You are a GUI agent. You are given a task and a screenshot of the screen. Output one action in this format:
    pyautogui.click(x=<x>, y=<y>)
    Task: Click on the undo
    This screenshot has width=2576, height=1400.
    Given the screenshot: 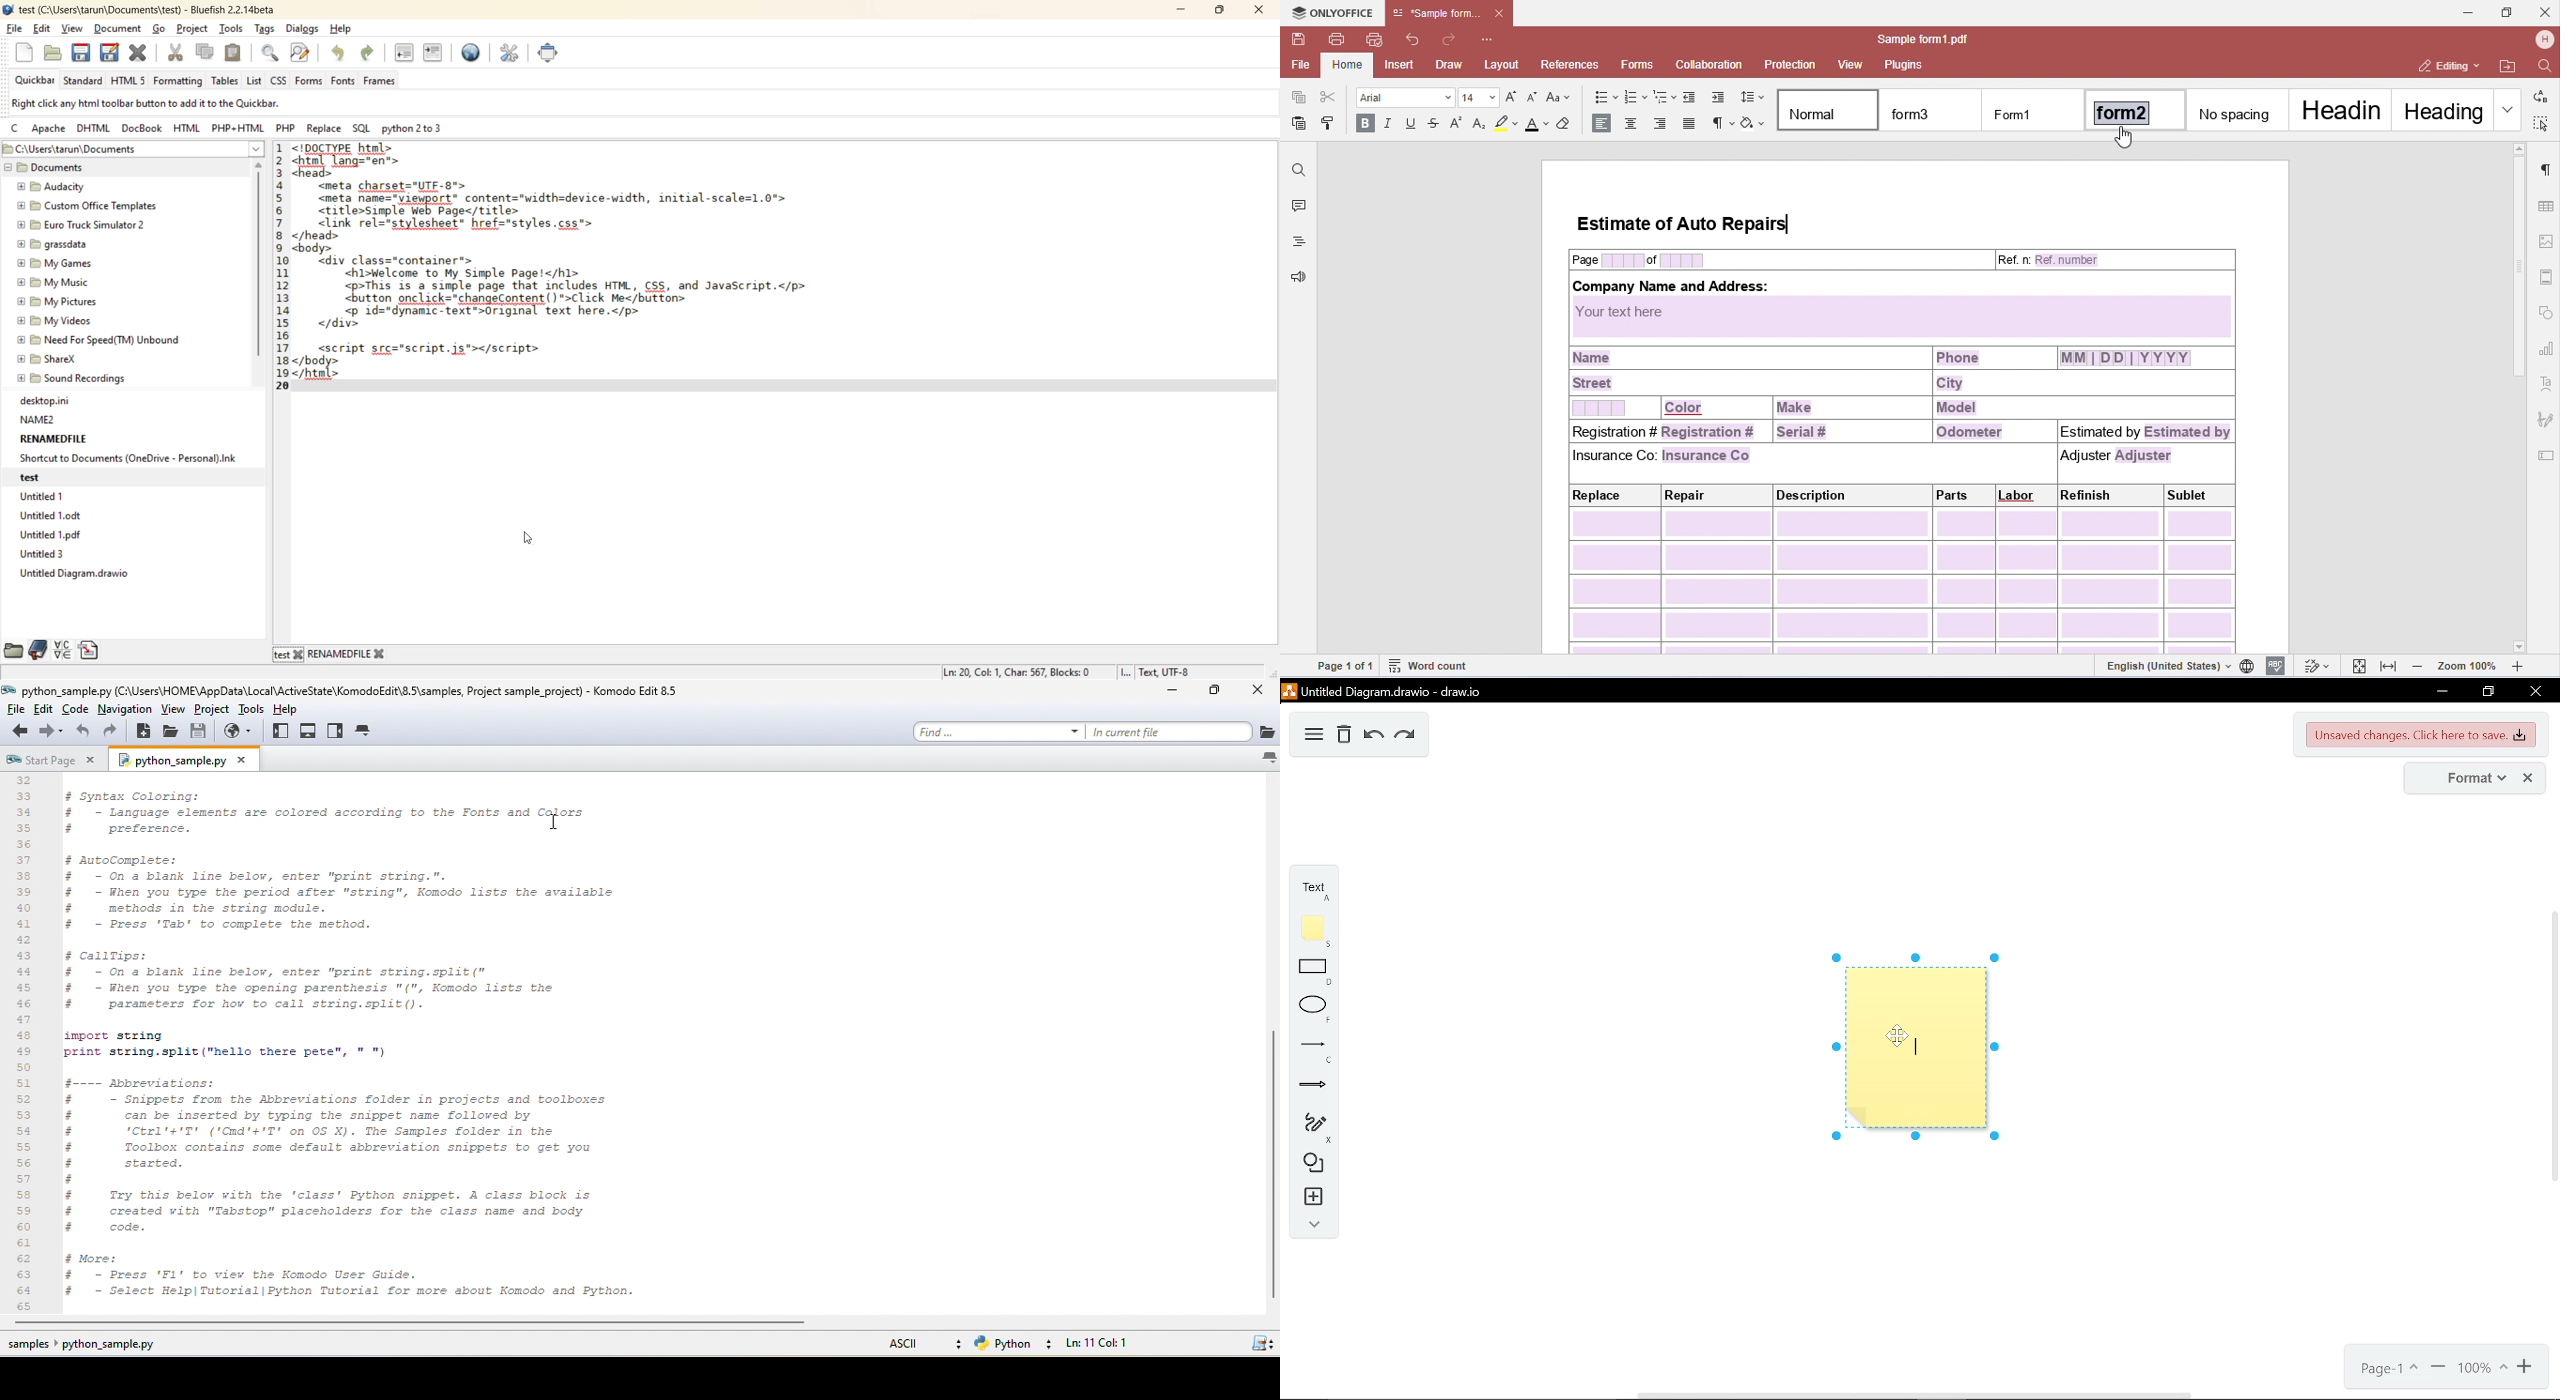 What is the action you would take?
    pyautogui.click(x=340, y=54)
    